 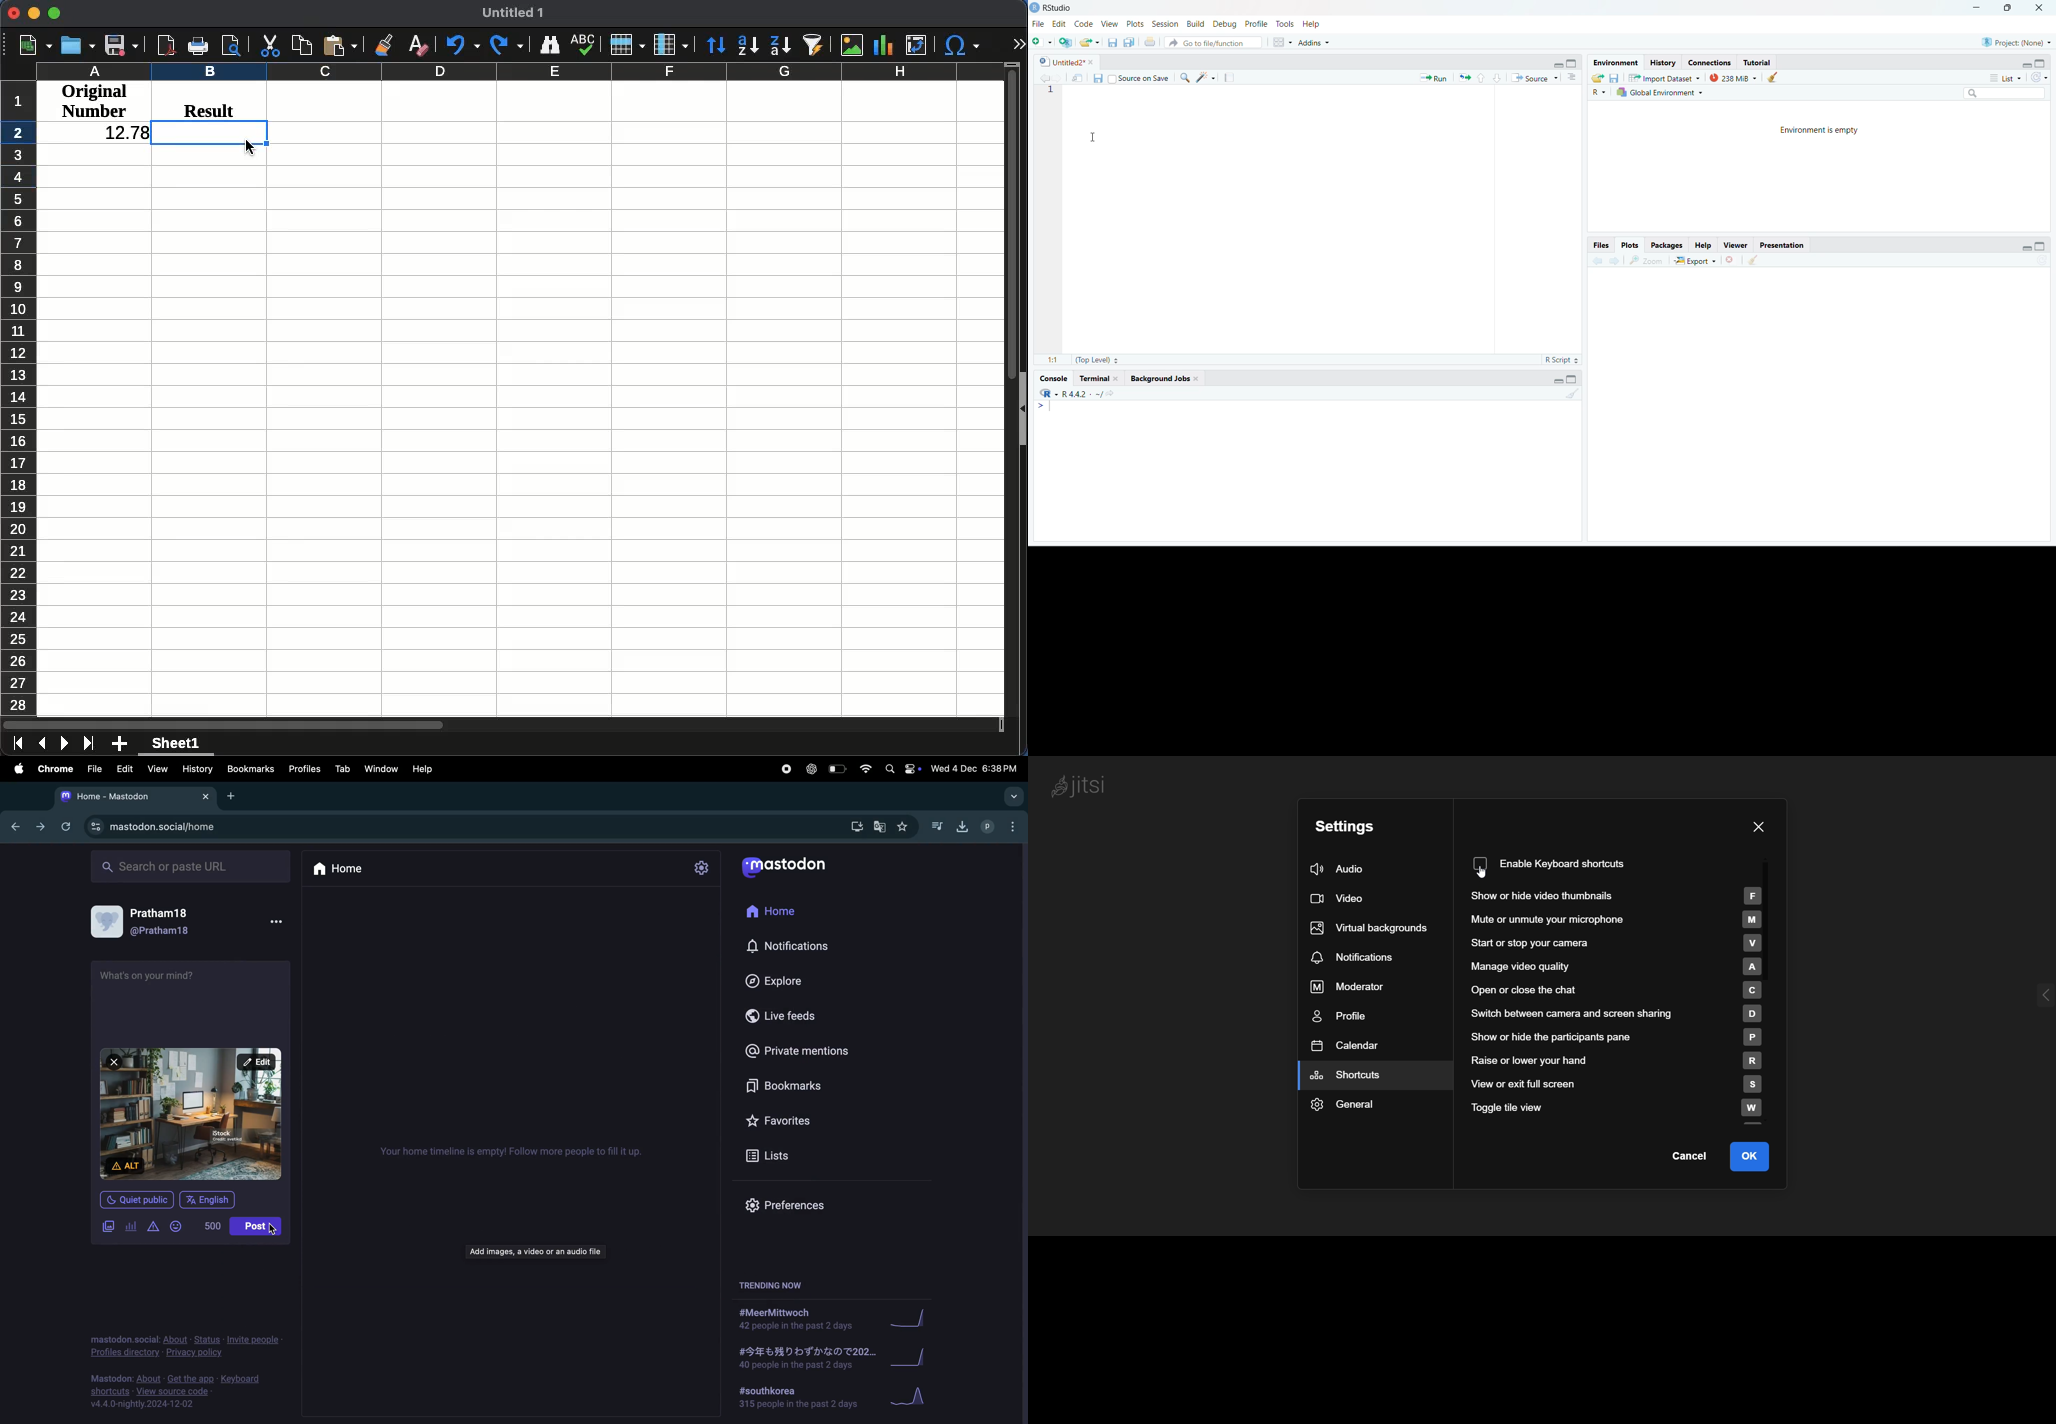 What do you see at coordinates (34, 14) in the screenshot?
I see `Minimize` at bounding box center [34, 14].